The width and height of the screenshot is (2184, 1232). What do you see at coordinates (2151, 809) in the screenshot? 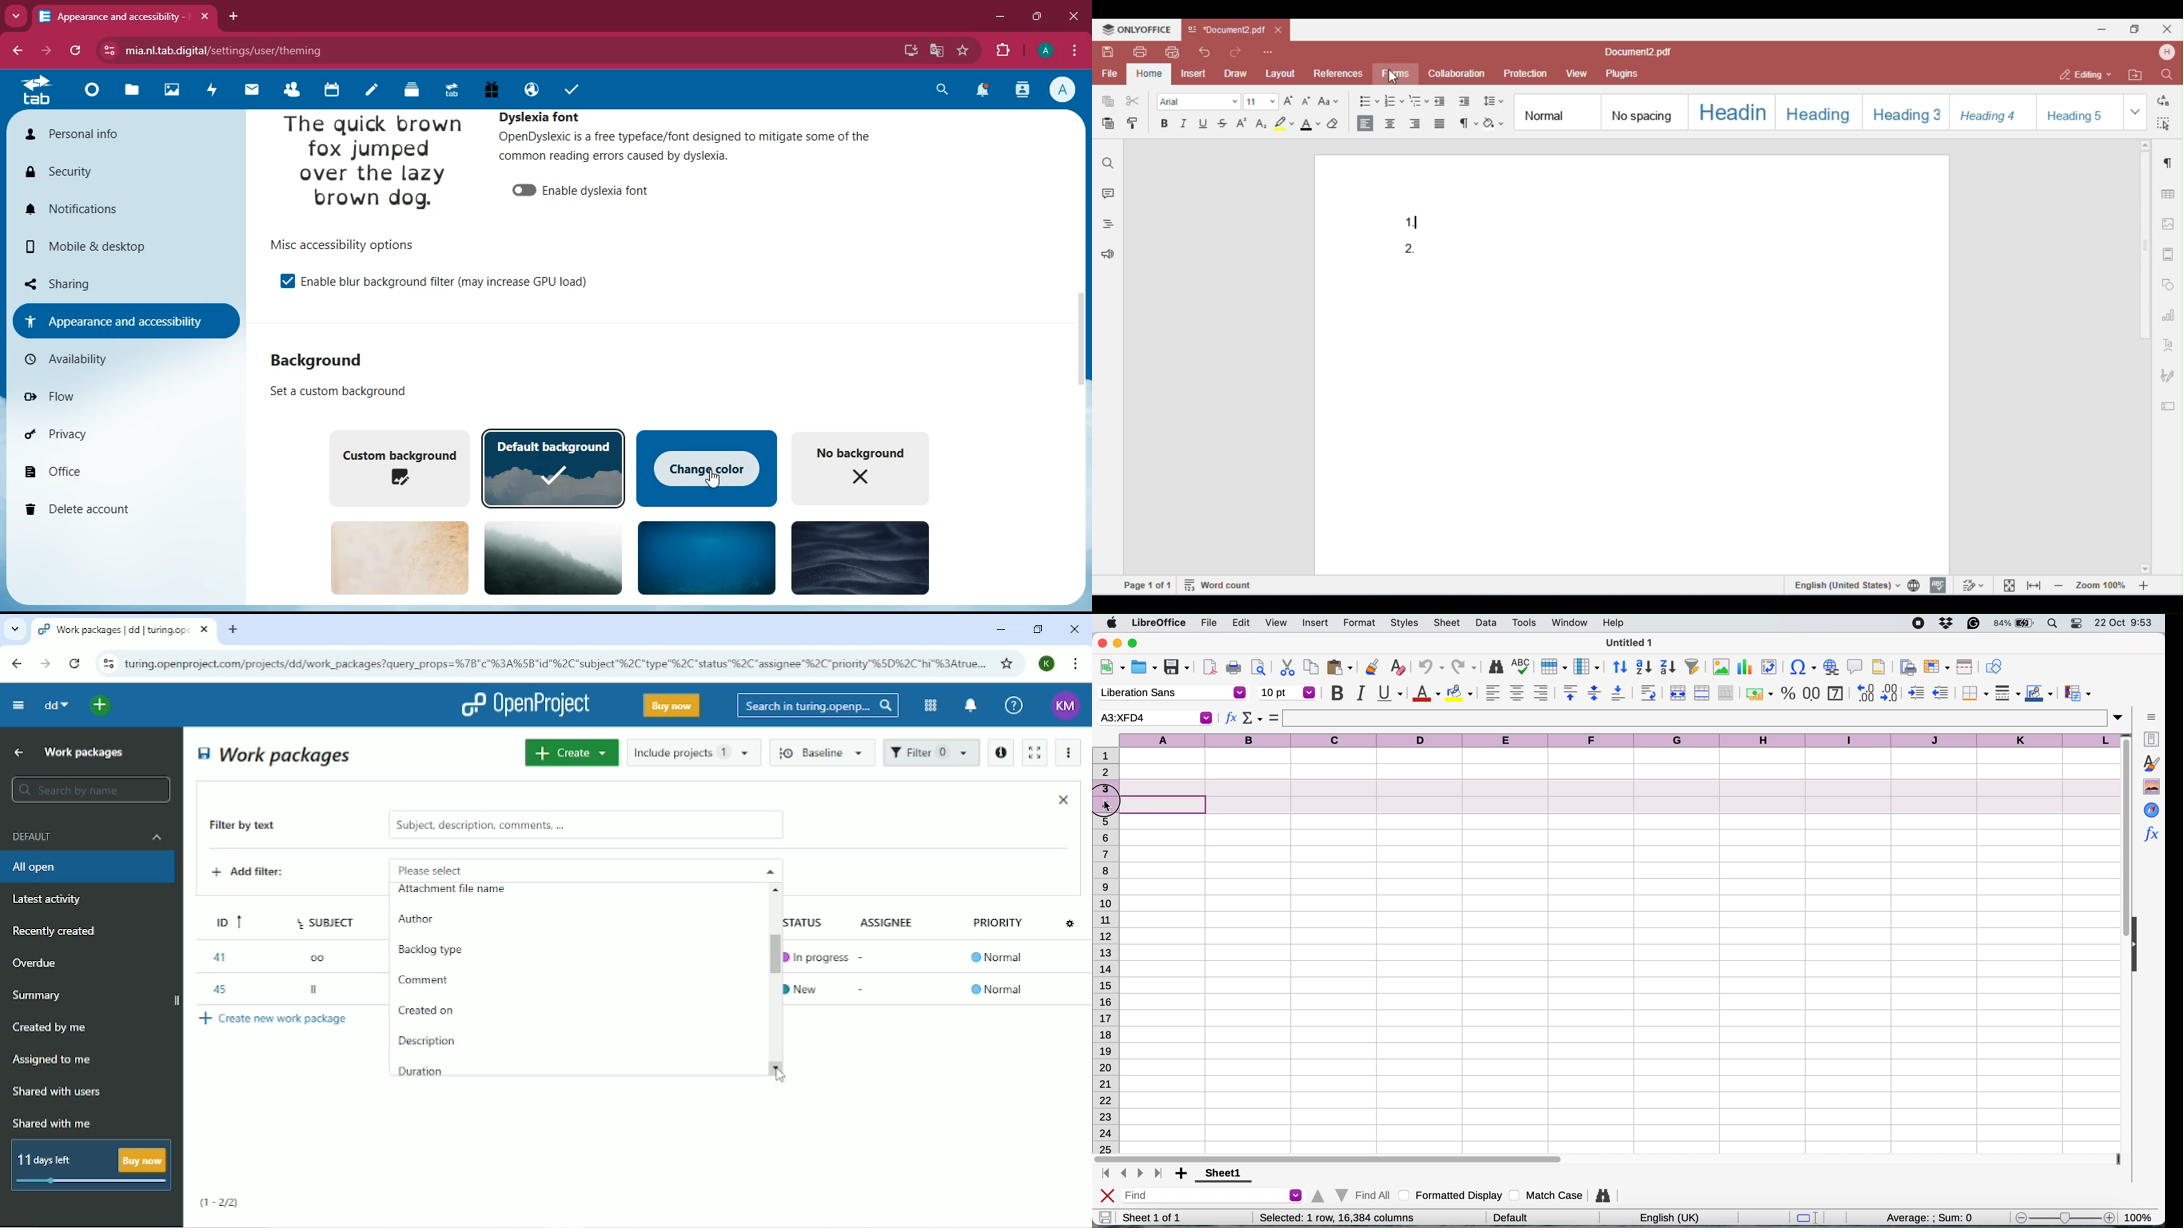
I see `navigator` at bounding box center [2151, 809].